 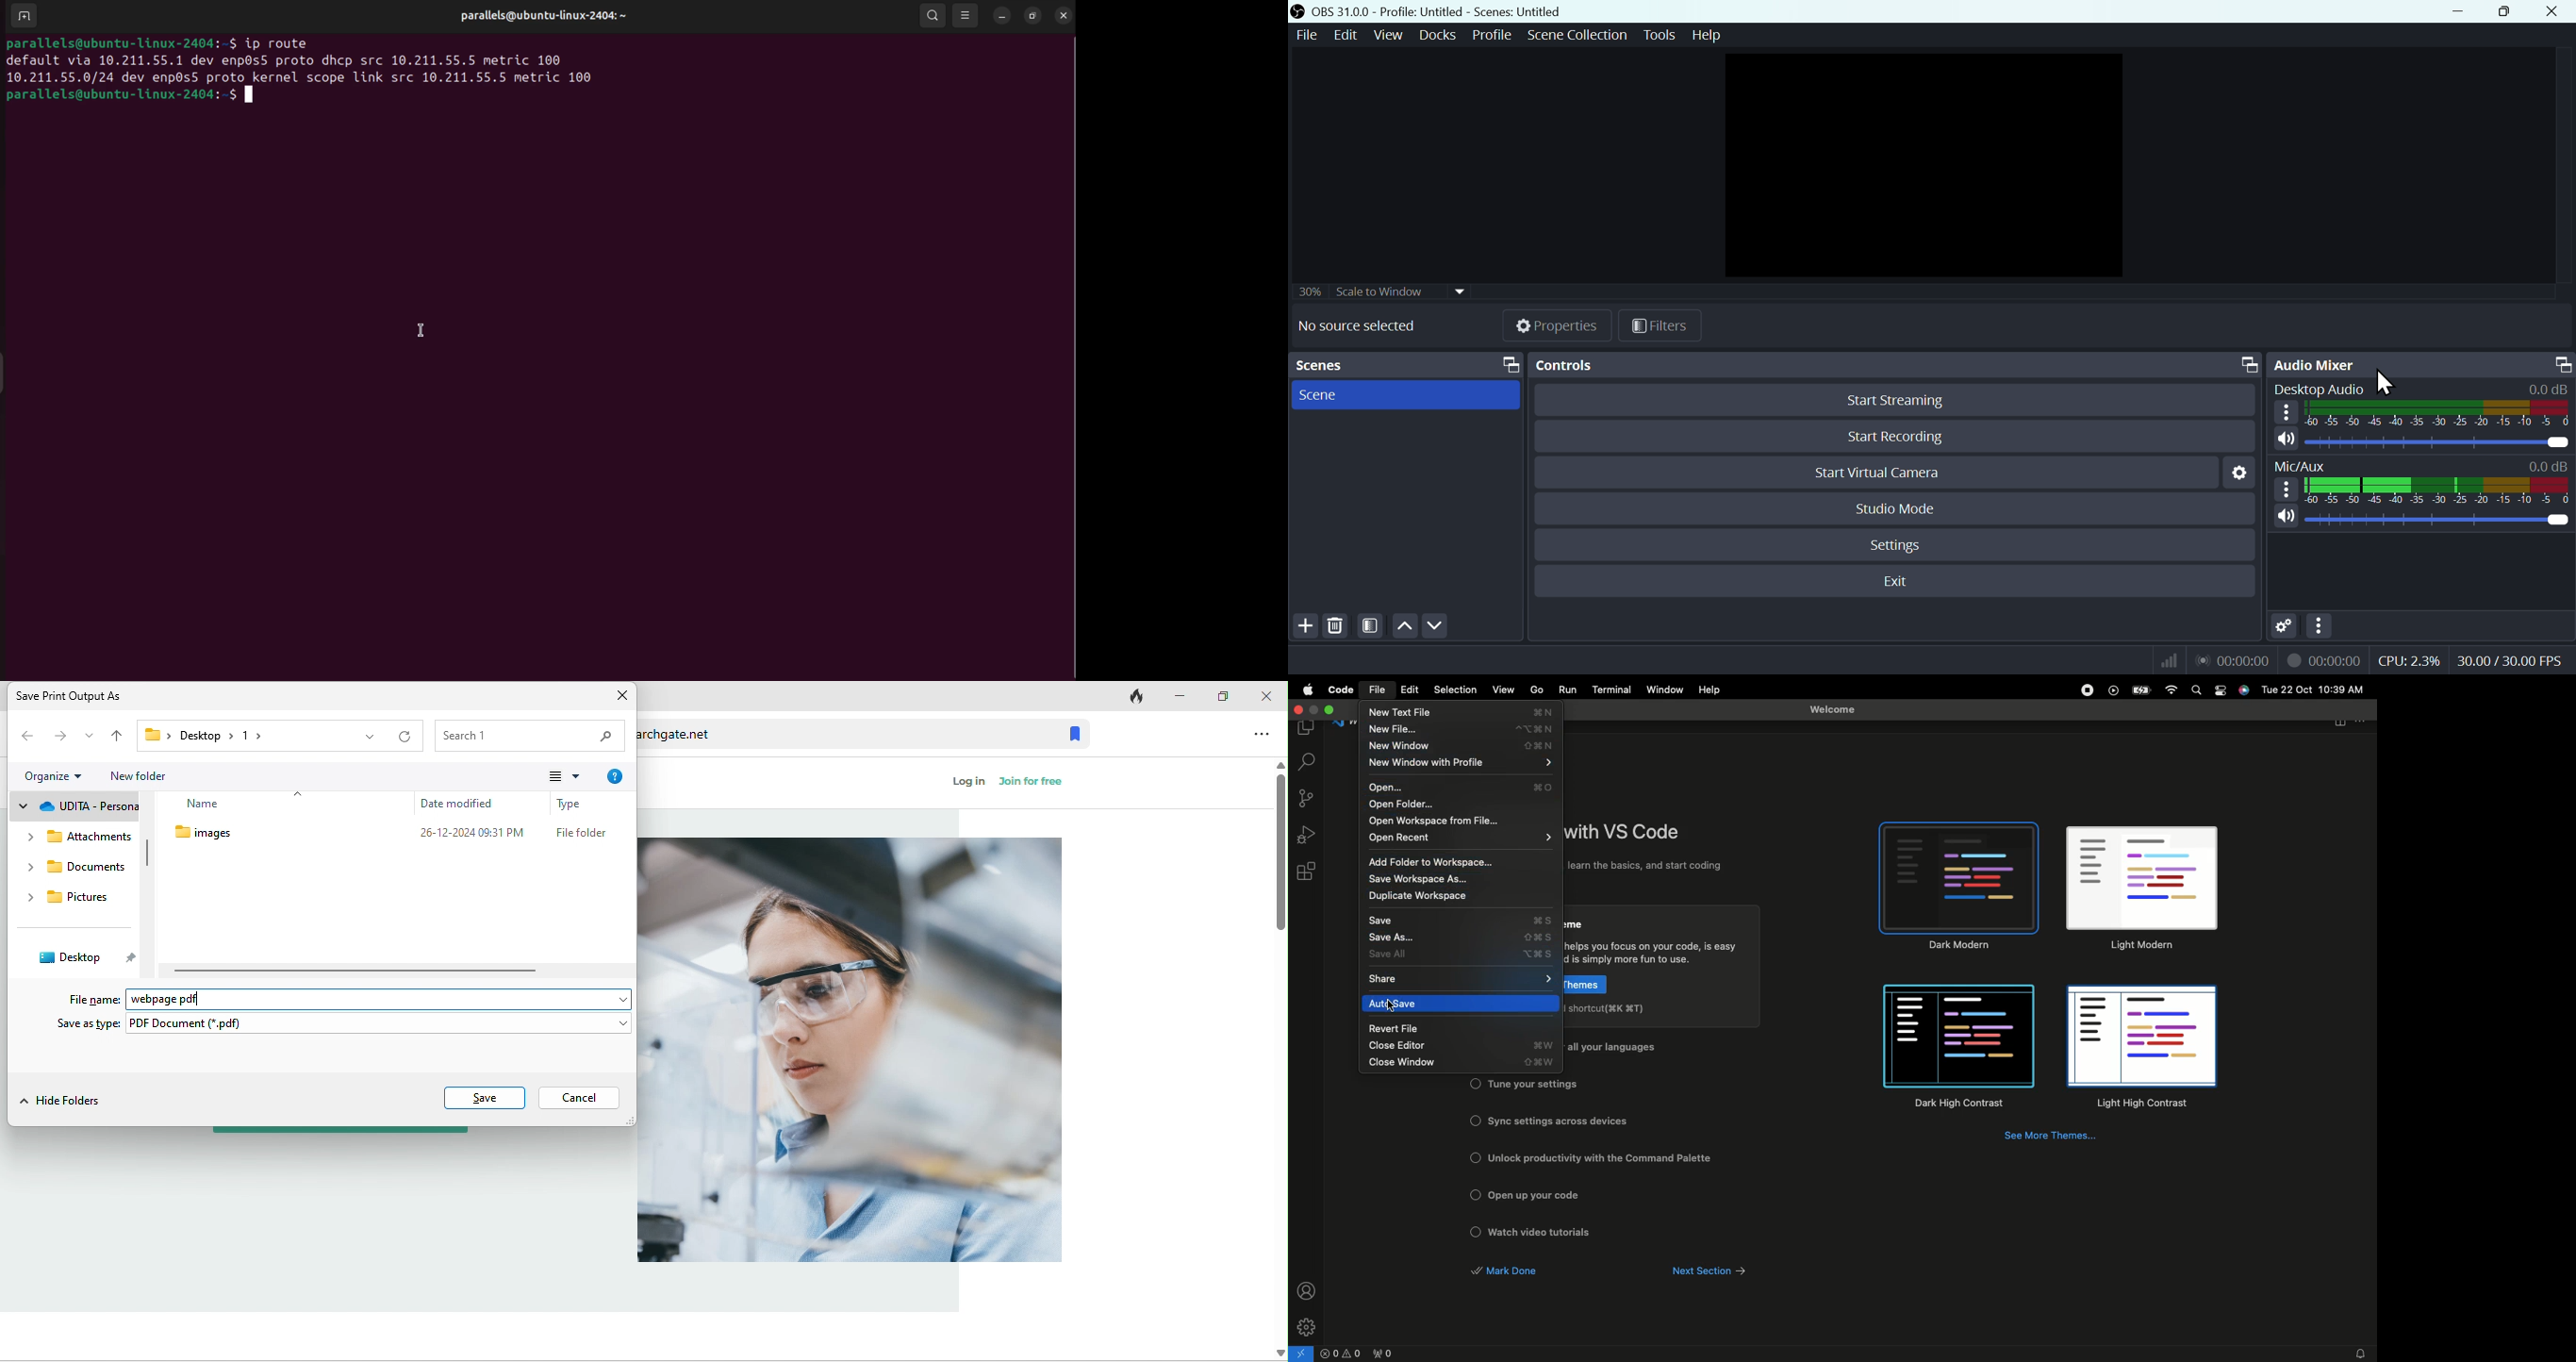 What do you see at coordinates (2436, 412) in the screenshot?
I see `Desktop Audio bar` at bounding box center [2436, 412].